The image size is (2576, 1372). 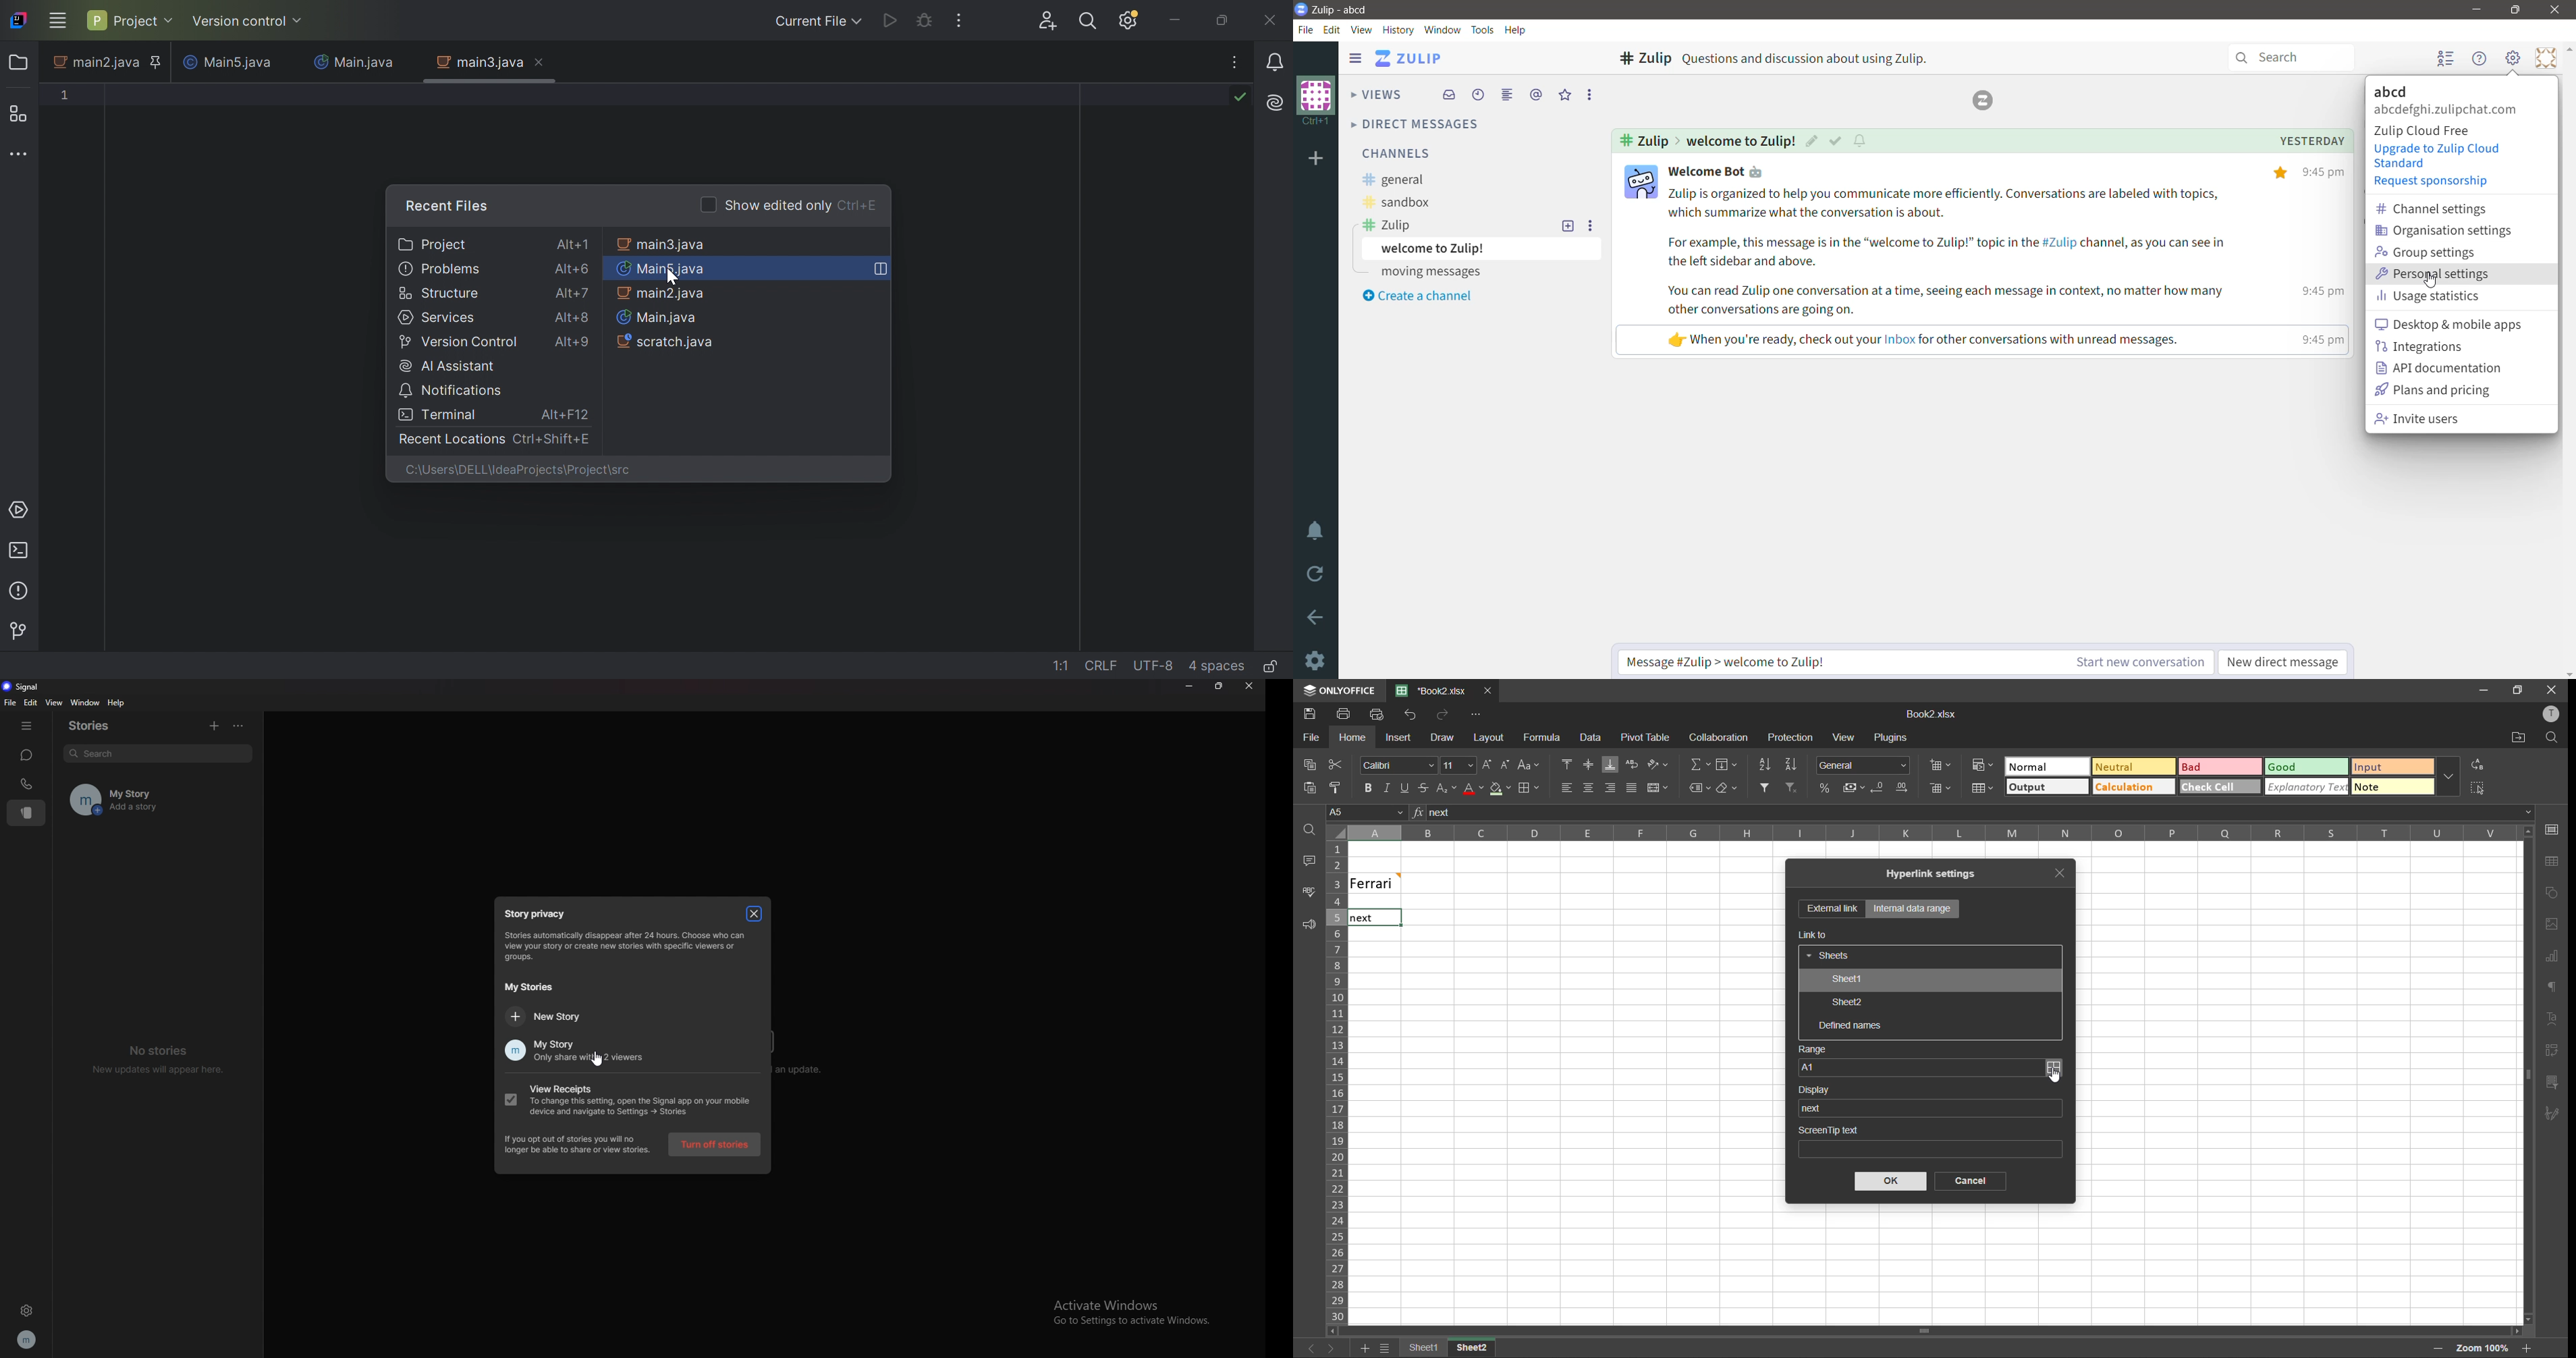 What do you see at coordinates (2479, 788) in the screenshot?
I see `select all` at bounding box center [2479, 788].